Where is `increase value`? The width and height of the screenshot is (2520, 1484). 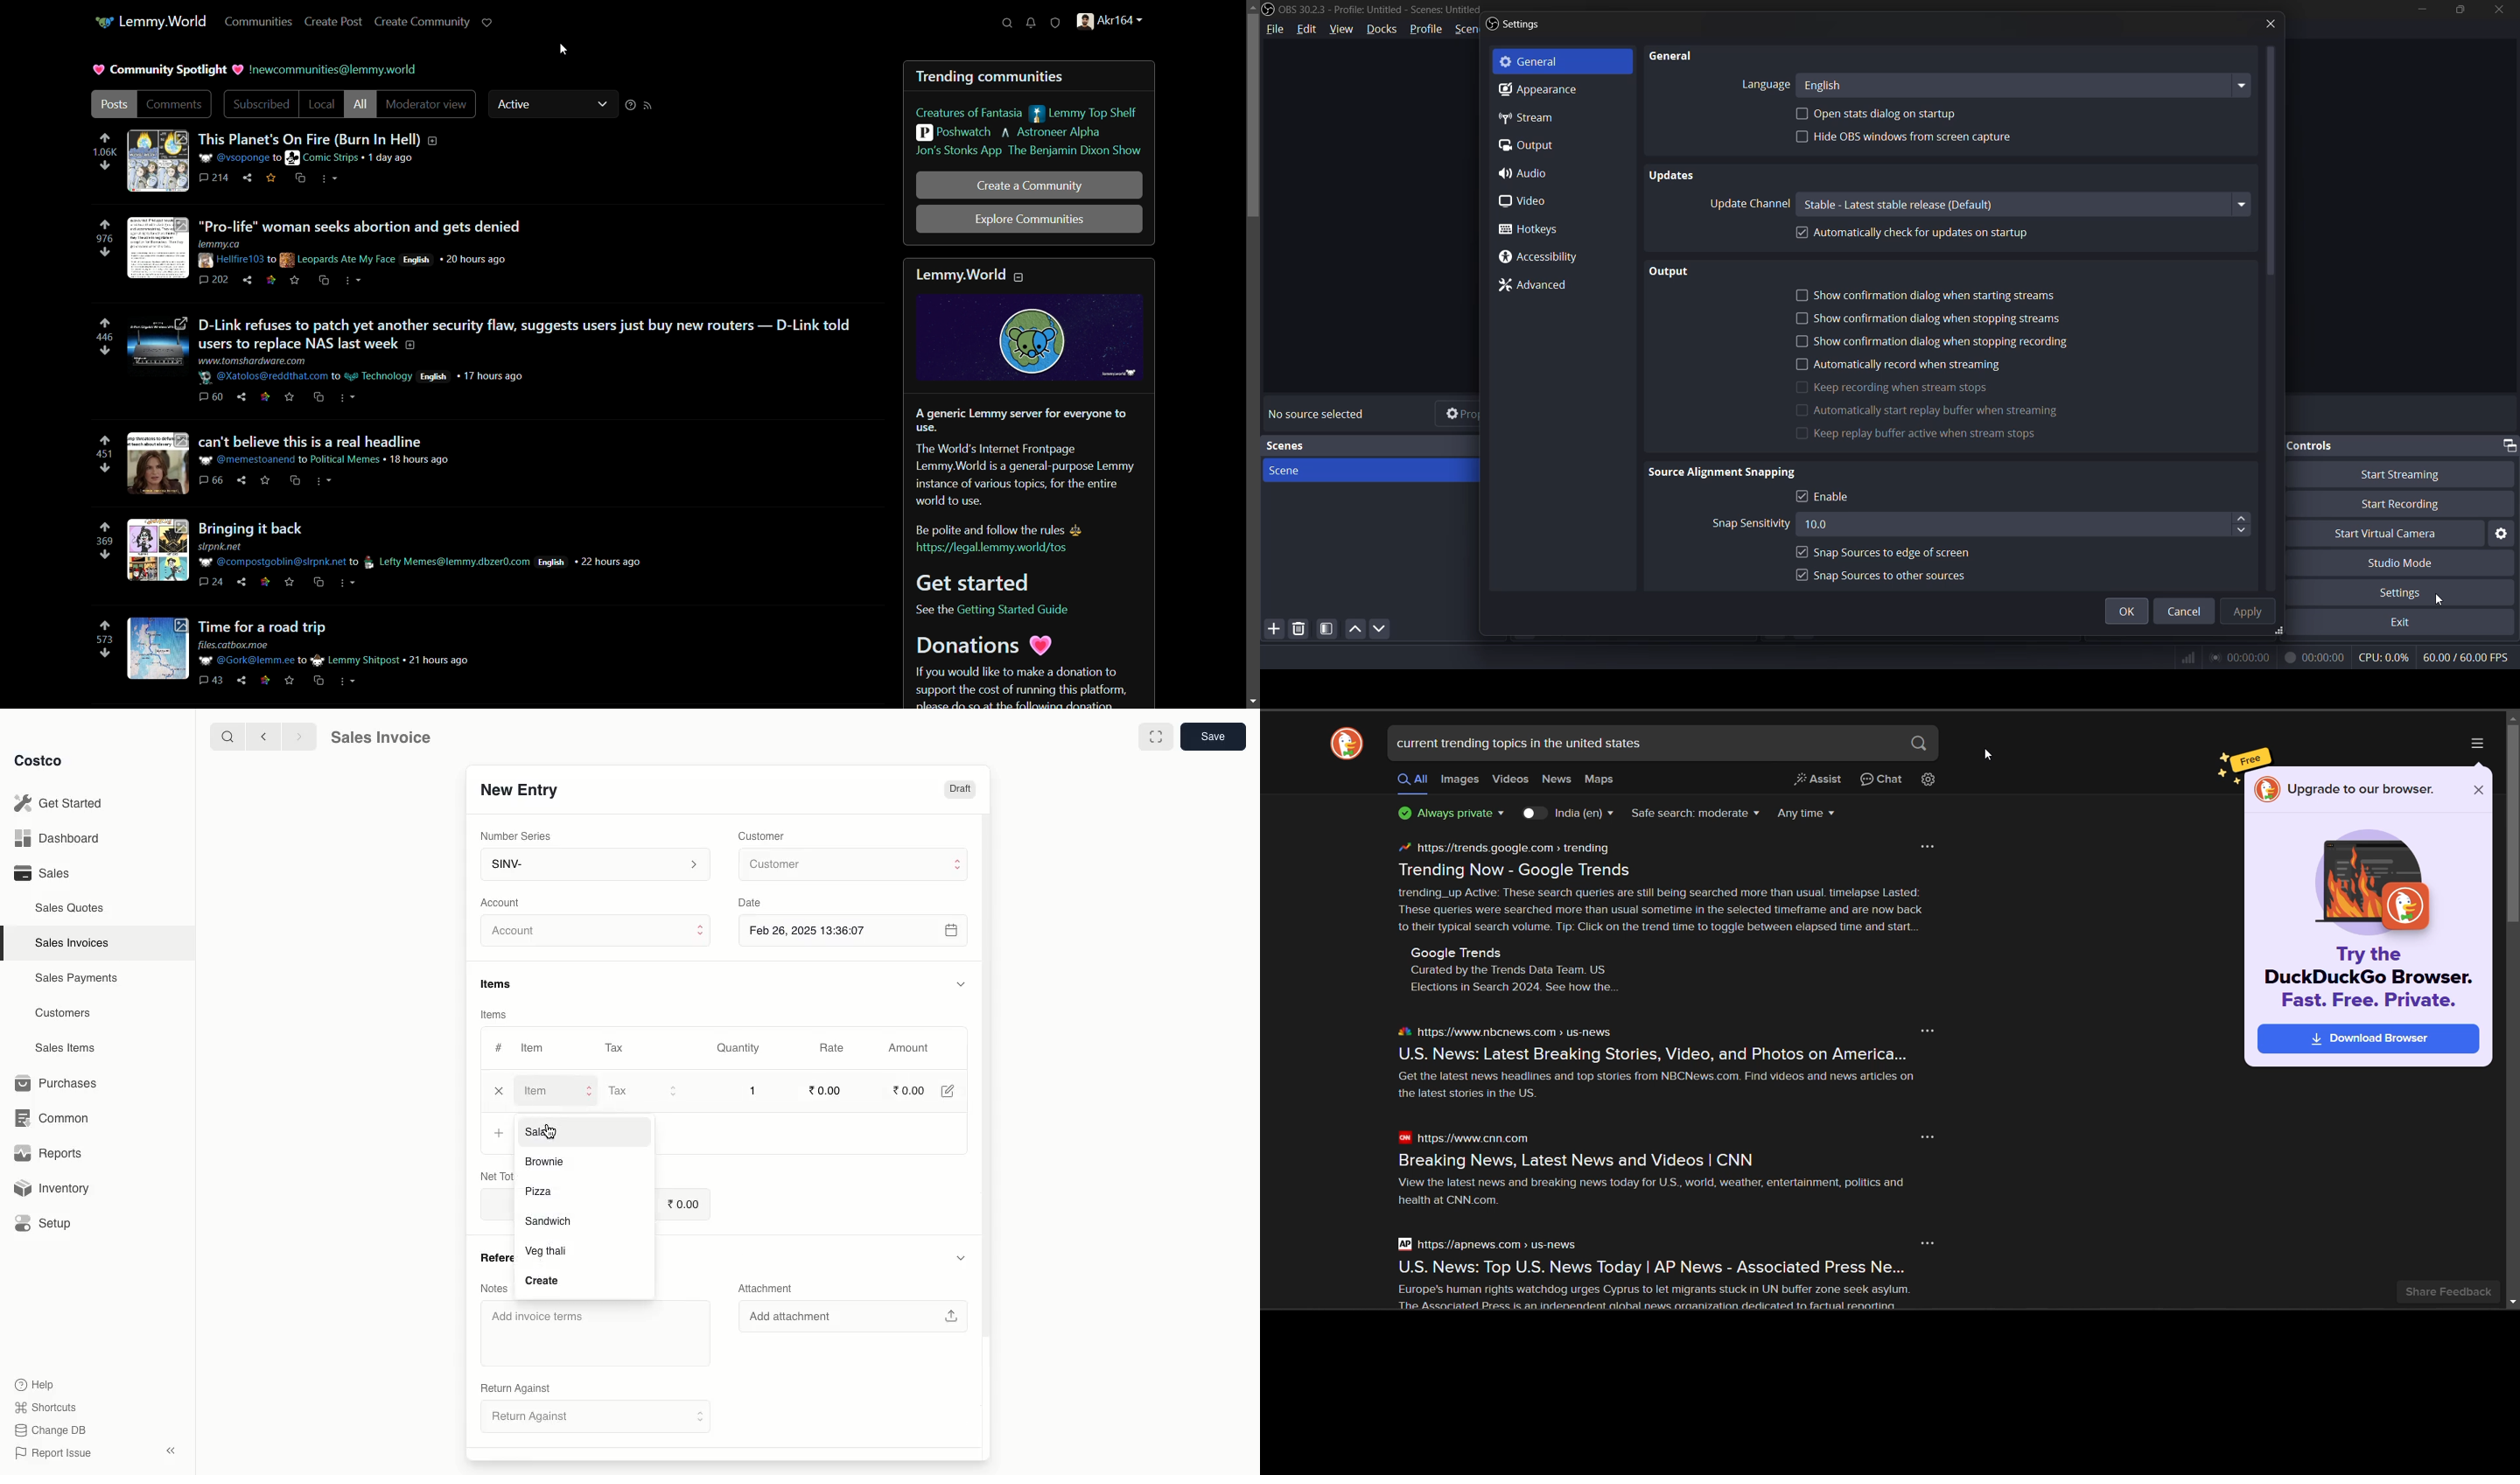 increase value is located at coordinates (2242, 517).